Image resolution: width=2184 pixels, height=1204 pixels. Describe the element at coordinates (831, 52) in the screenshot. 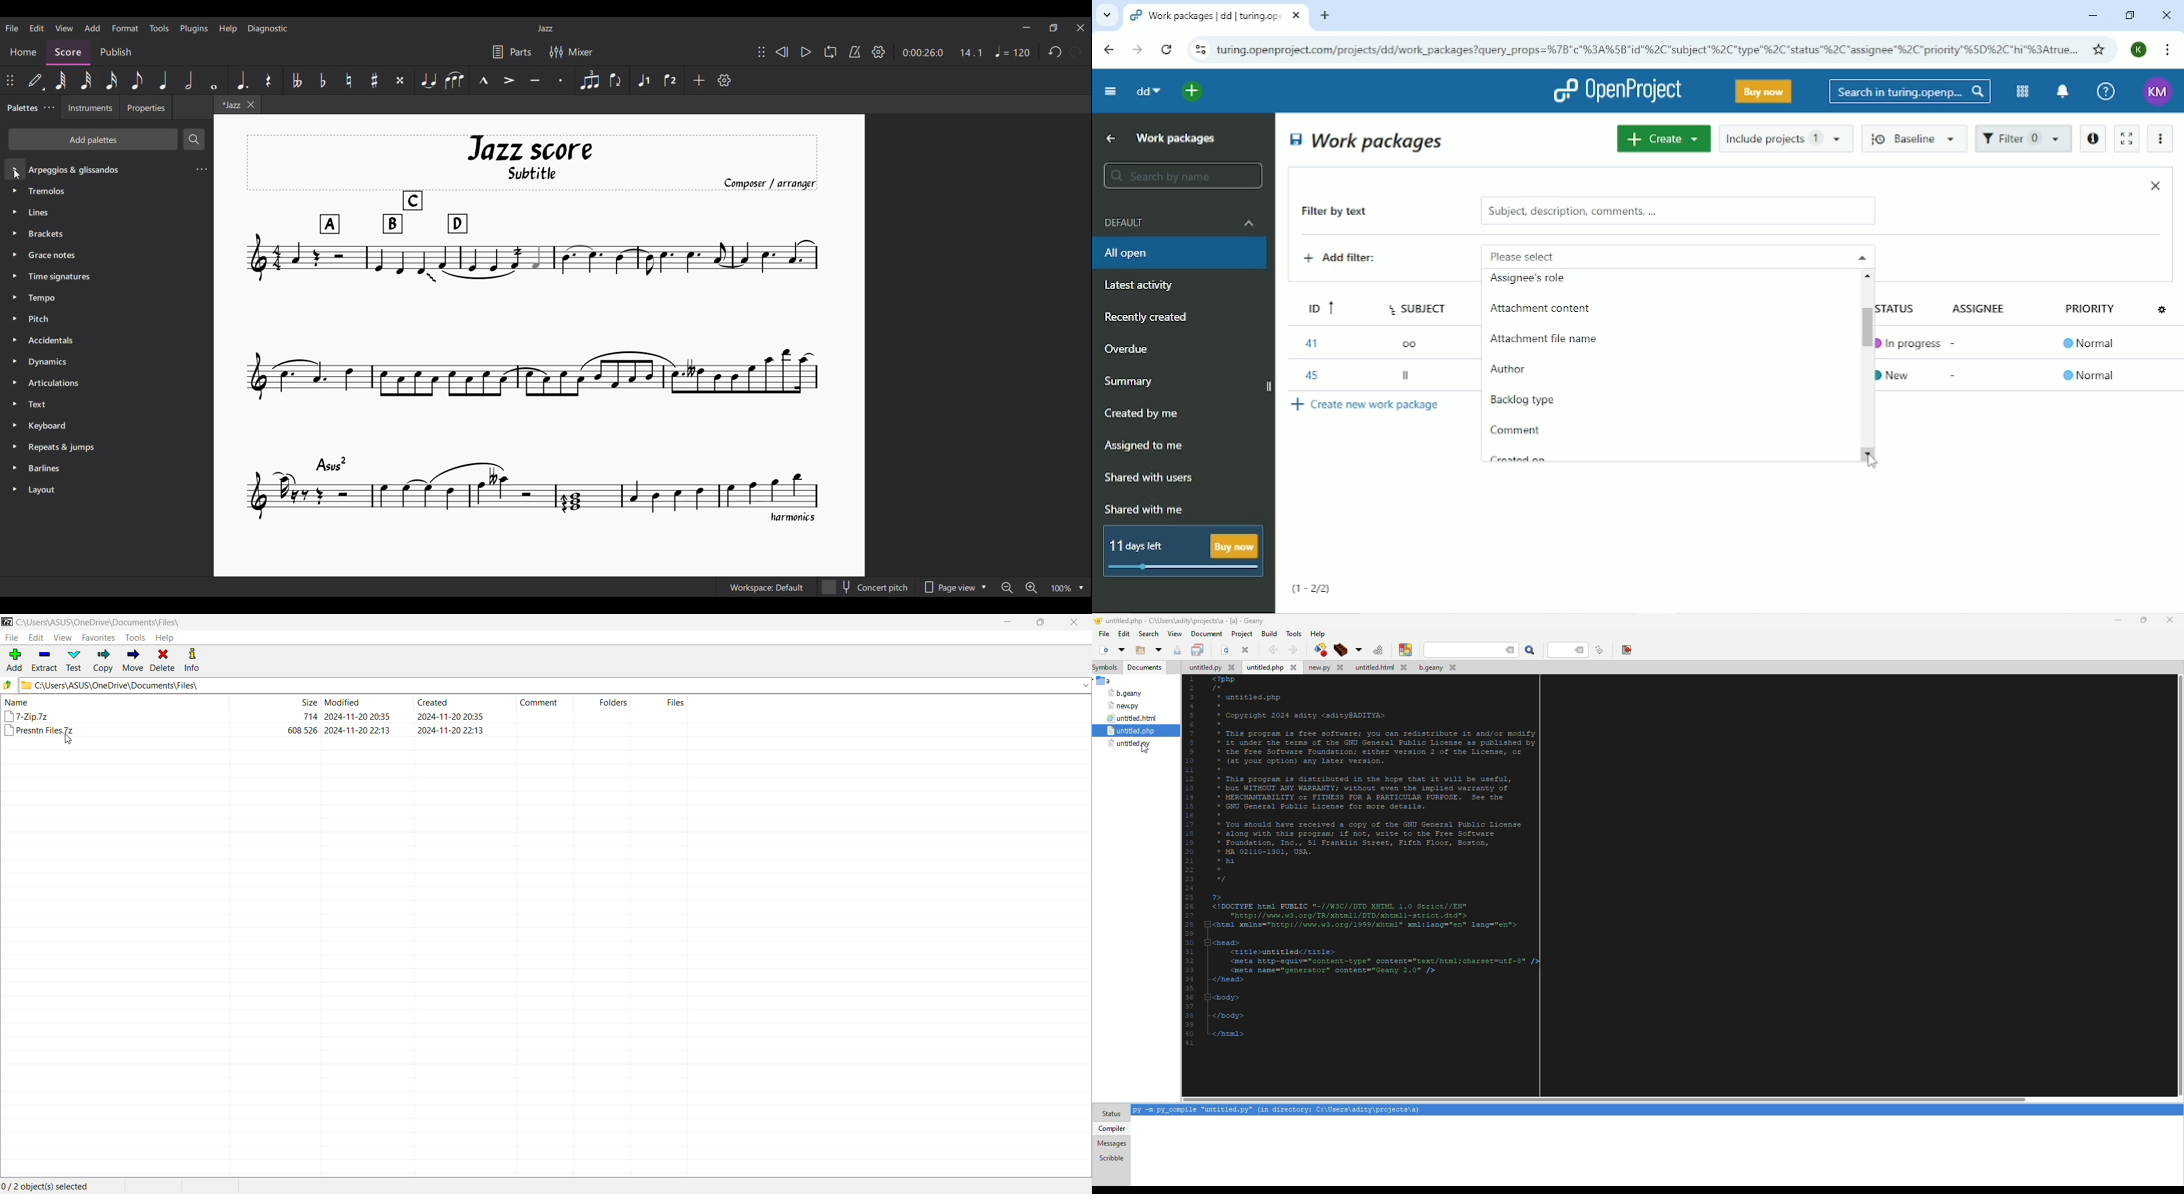

I see `Loop playback` at that location.